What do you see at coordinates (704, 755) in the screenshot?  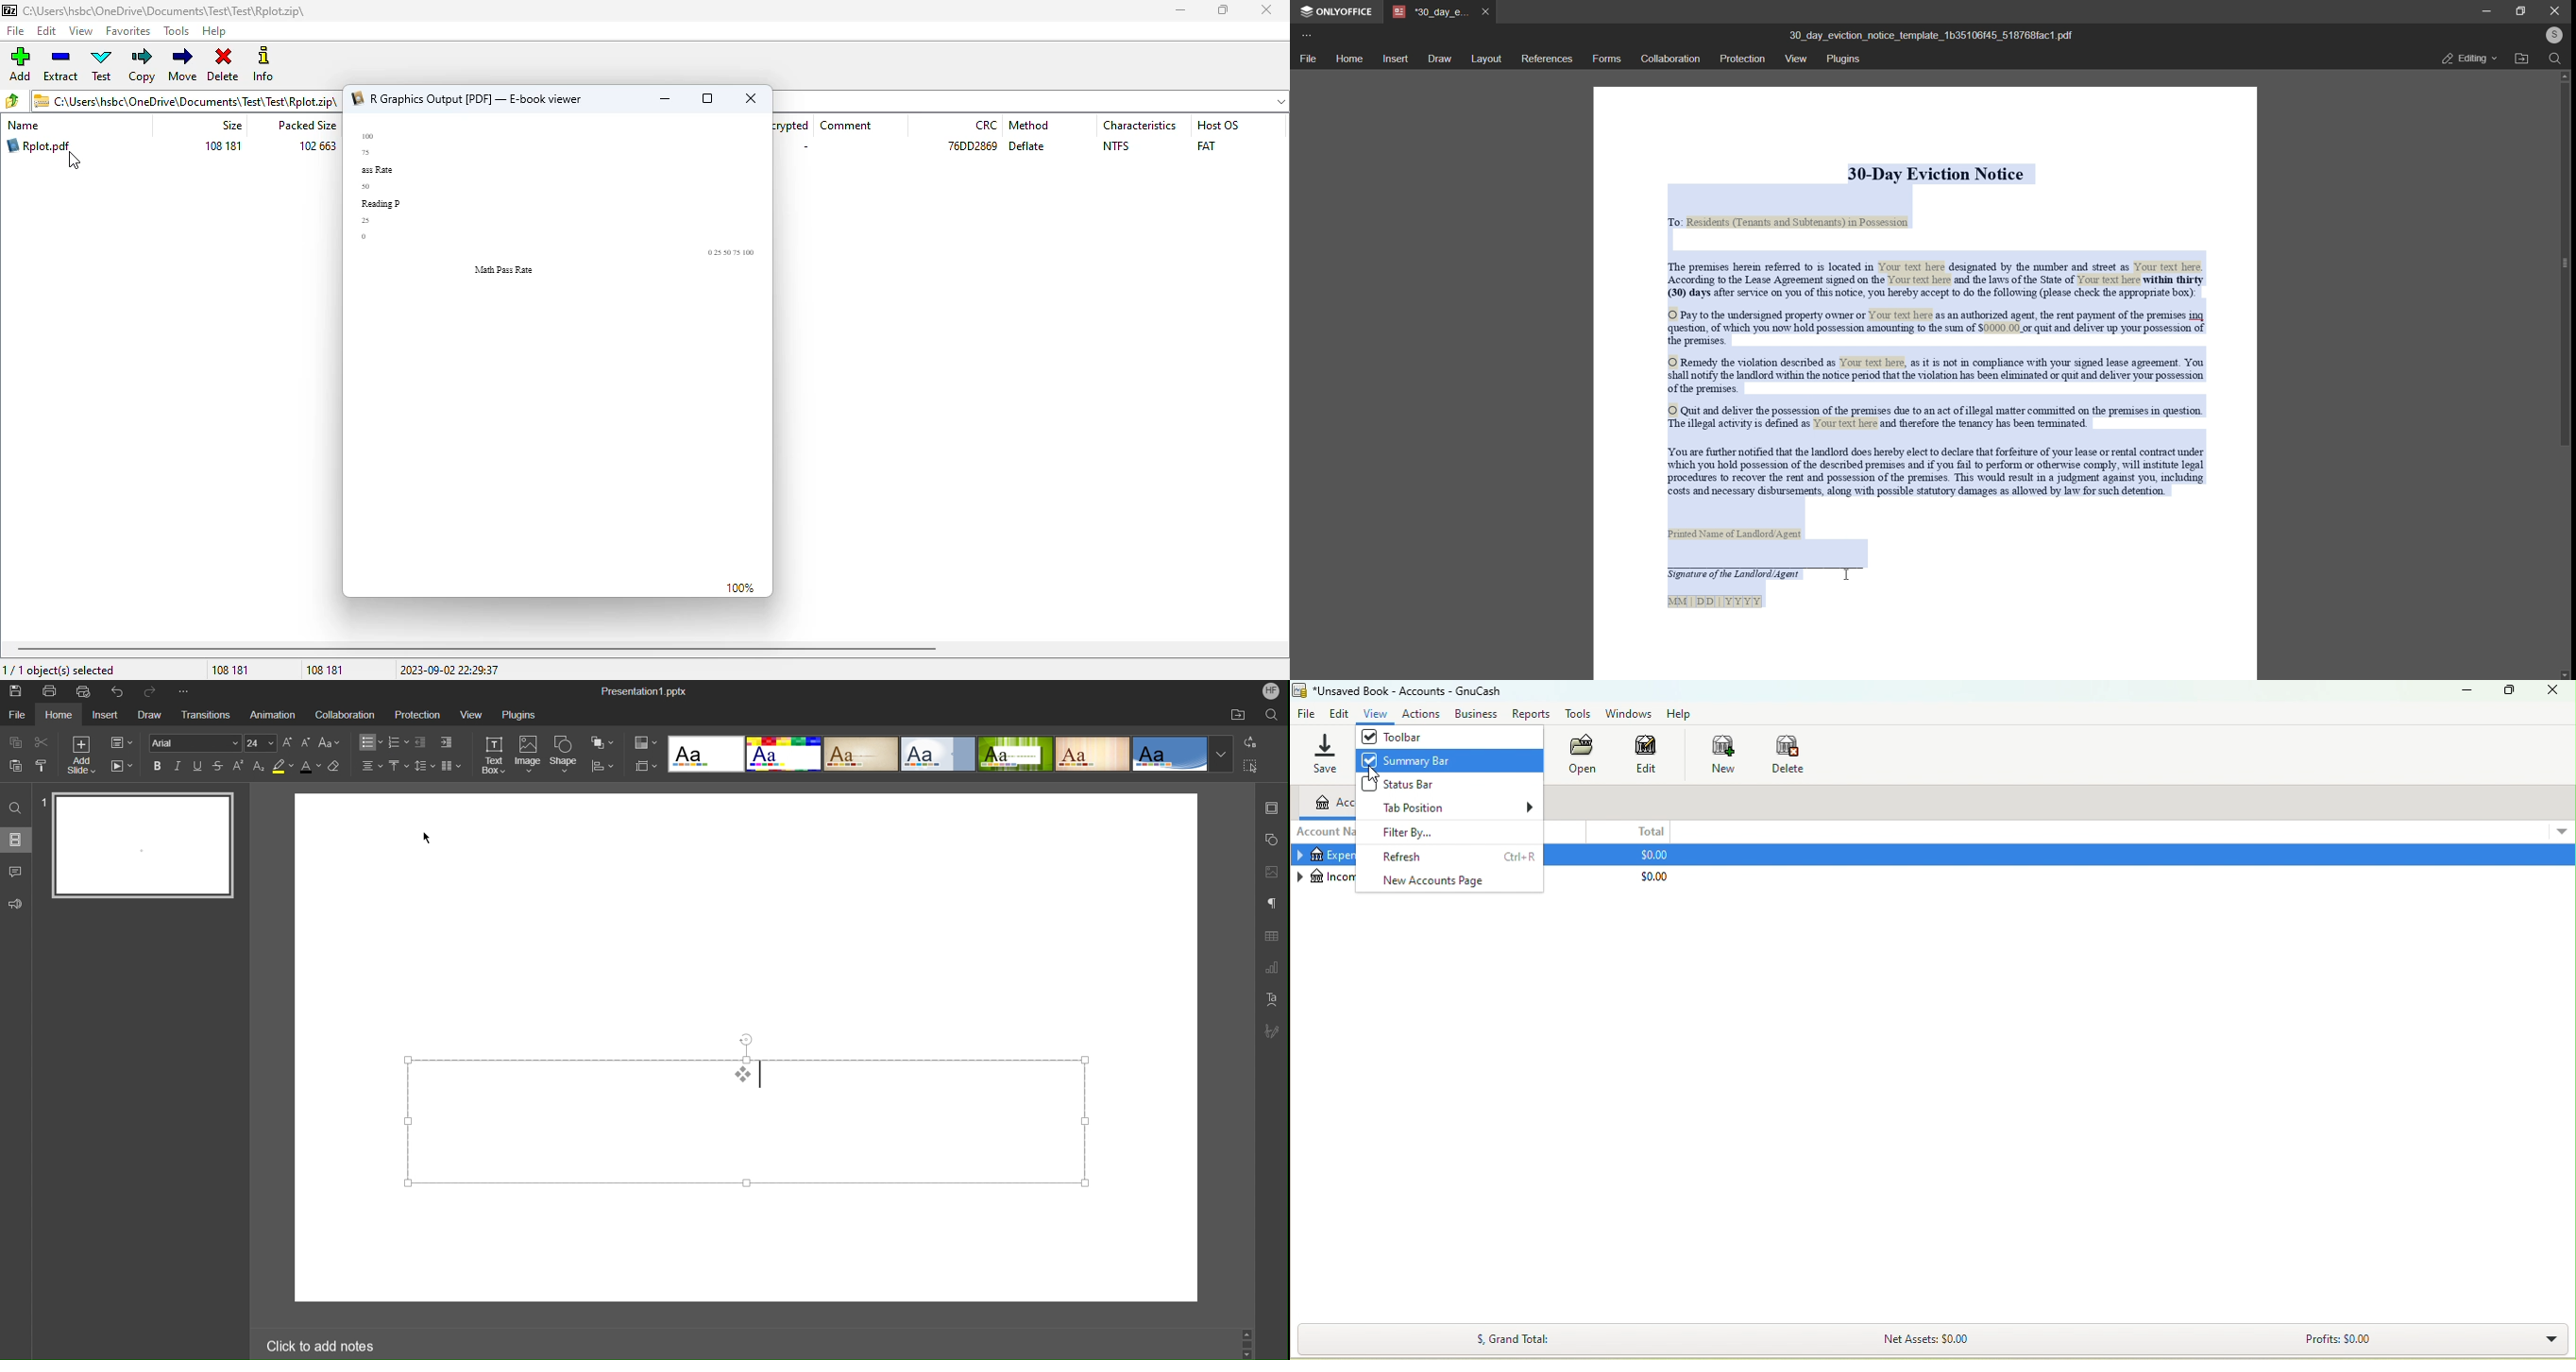 I see `Template` at bounding box center [704, 755].